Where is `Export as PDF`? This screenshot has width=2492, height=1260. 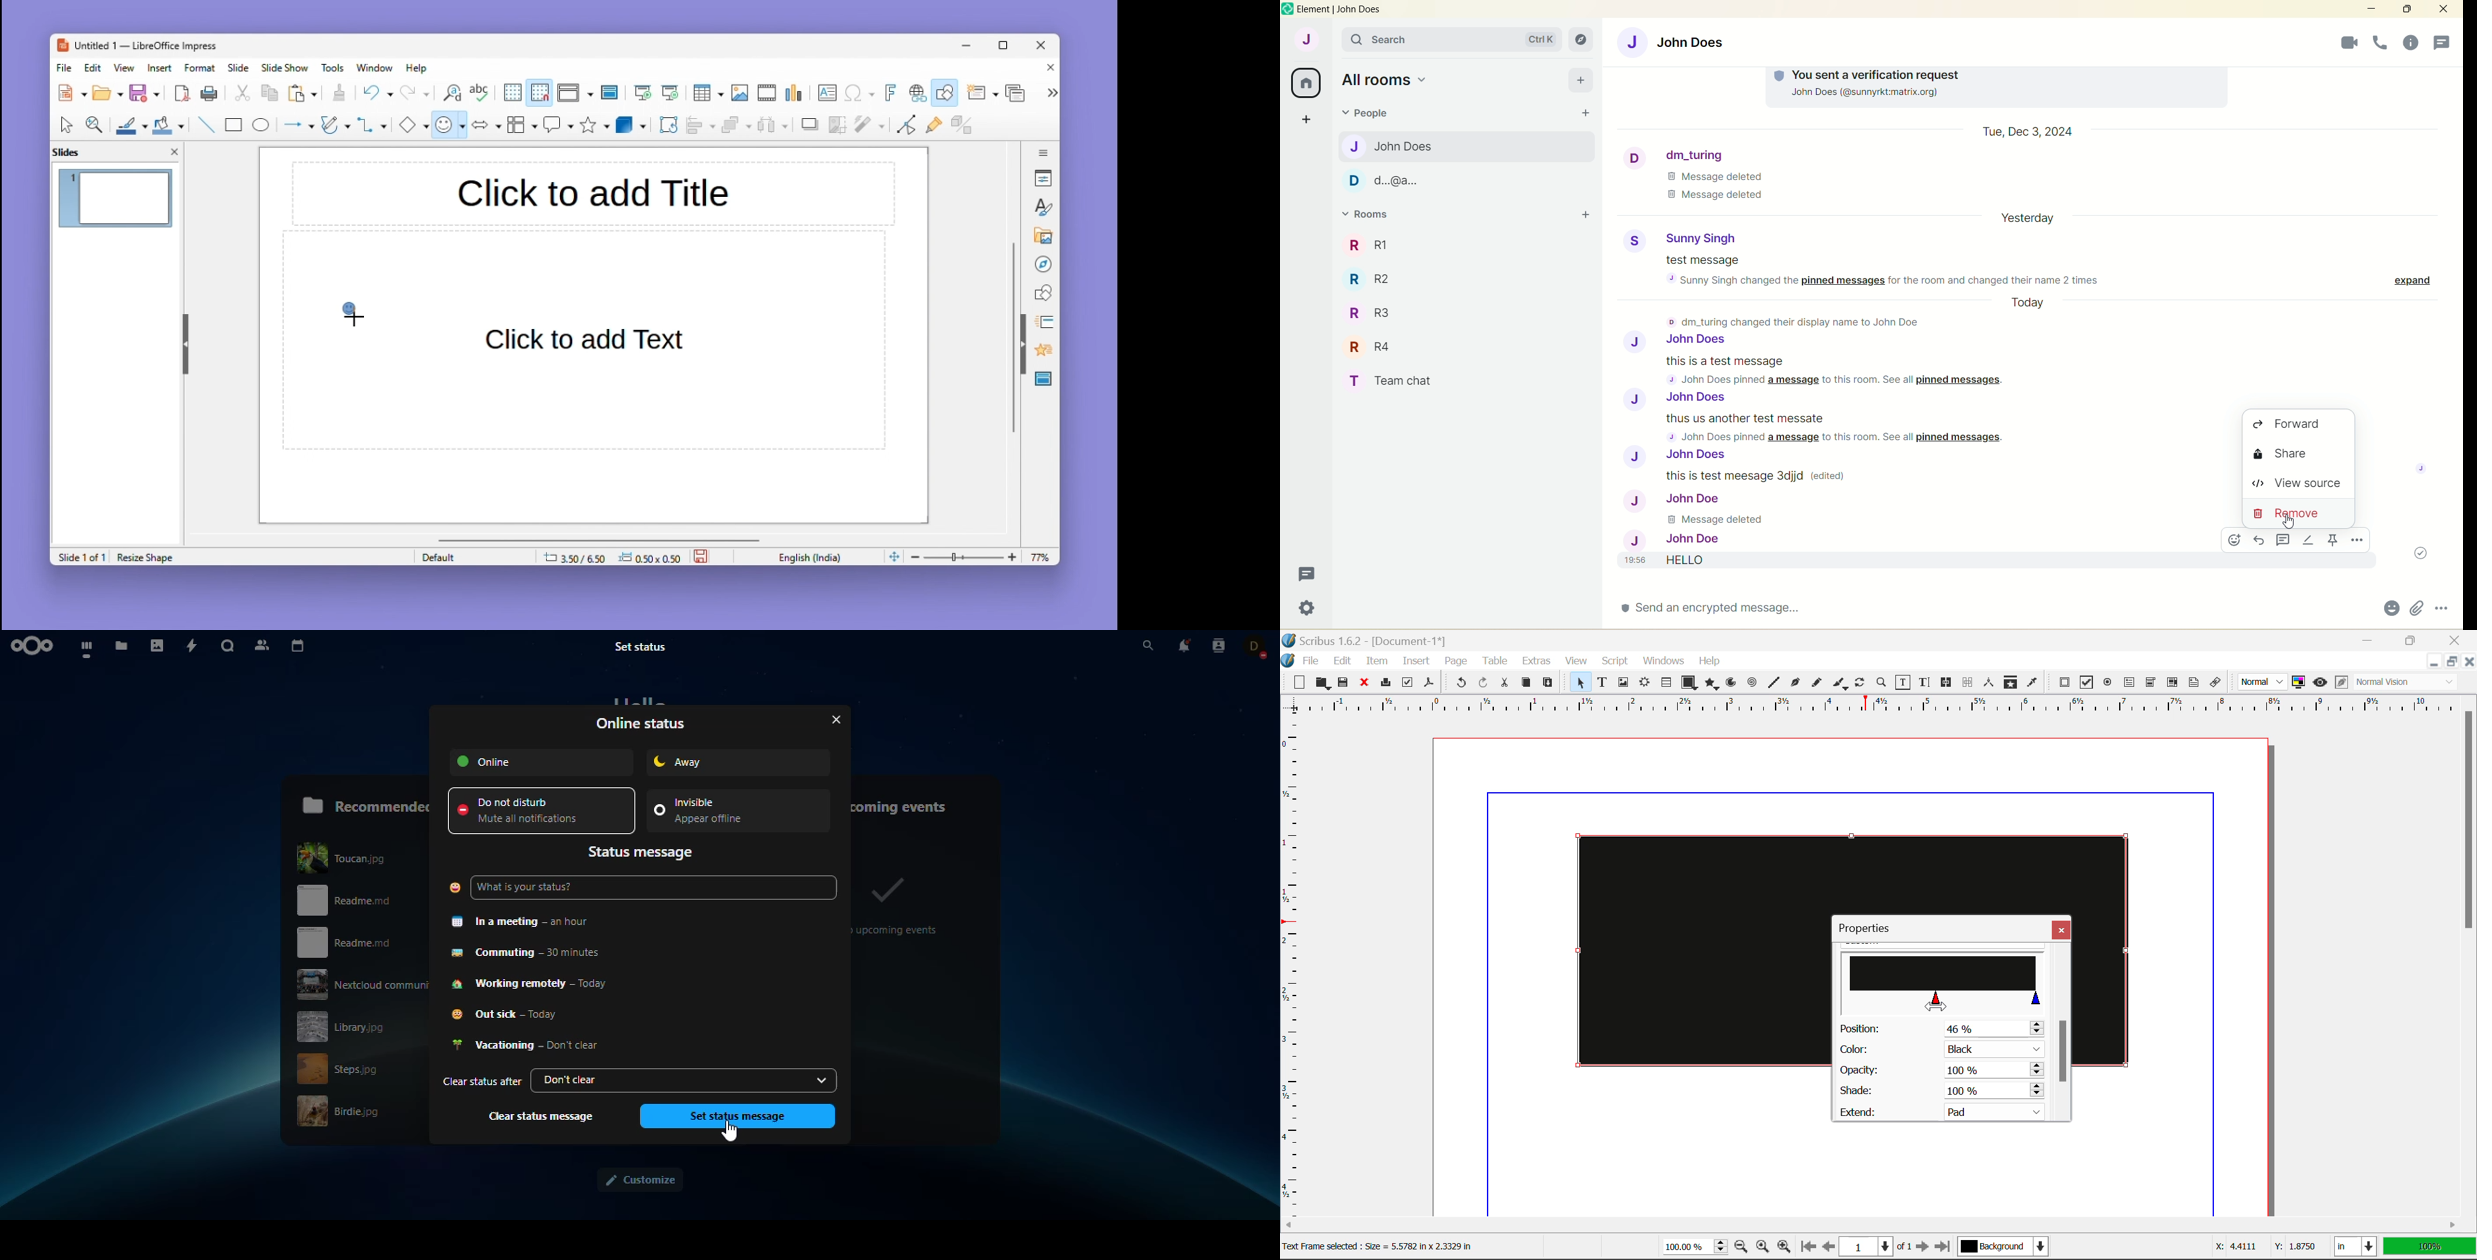 Export as PDF is located at coordinates (182, 94).